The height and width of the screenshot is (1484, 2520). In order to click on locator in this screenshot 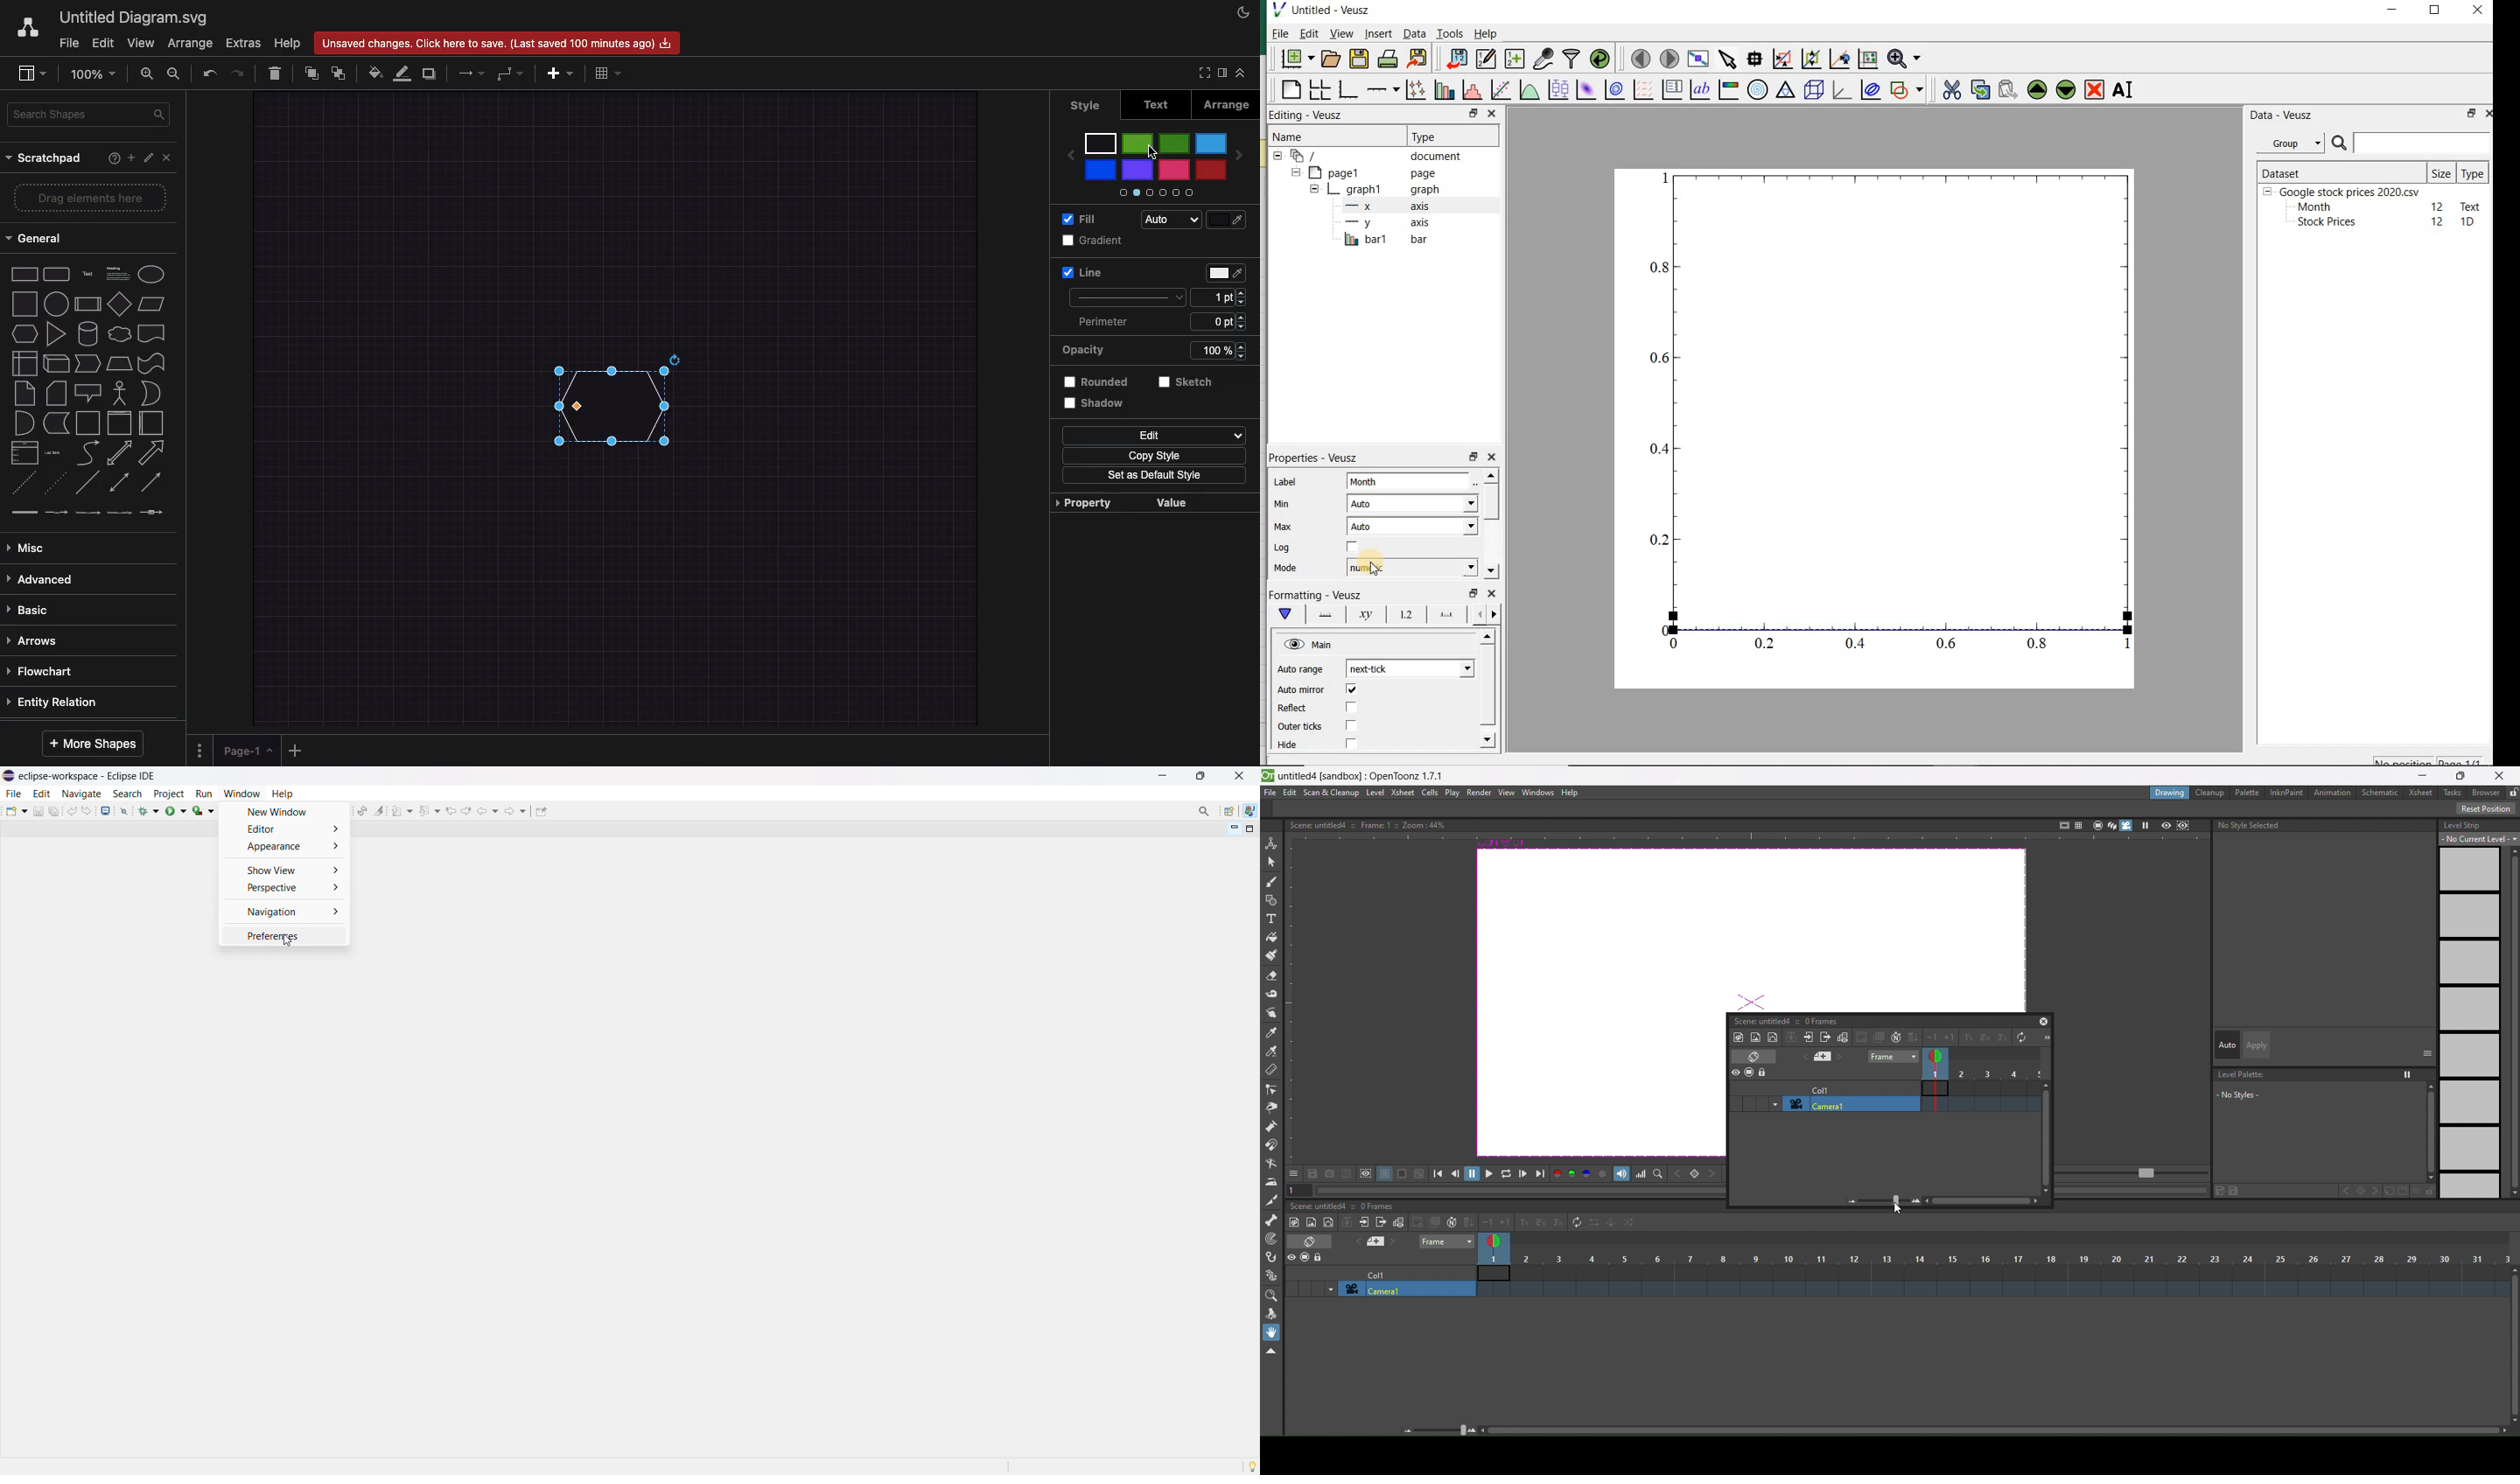, I will do `click(1695, 1175)`.